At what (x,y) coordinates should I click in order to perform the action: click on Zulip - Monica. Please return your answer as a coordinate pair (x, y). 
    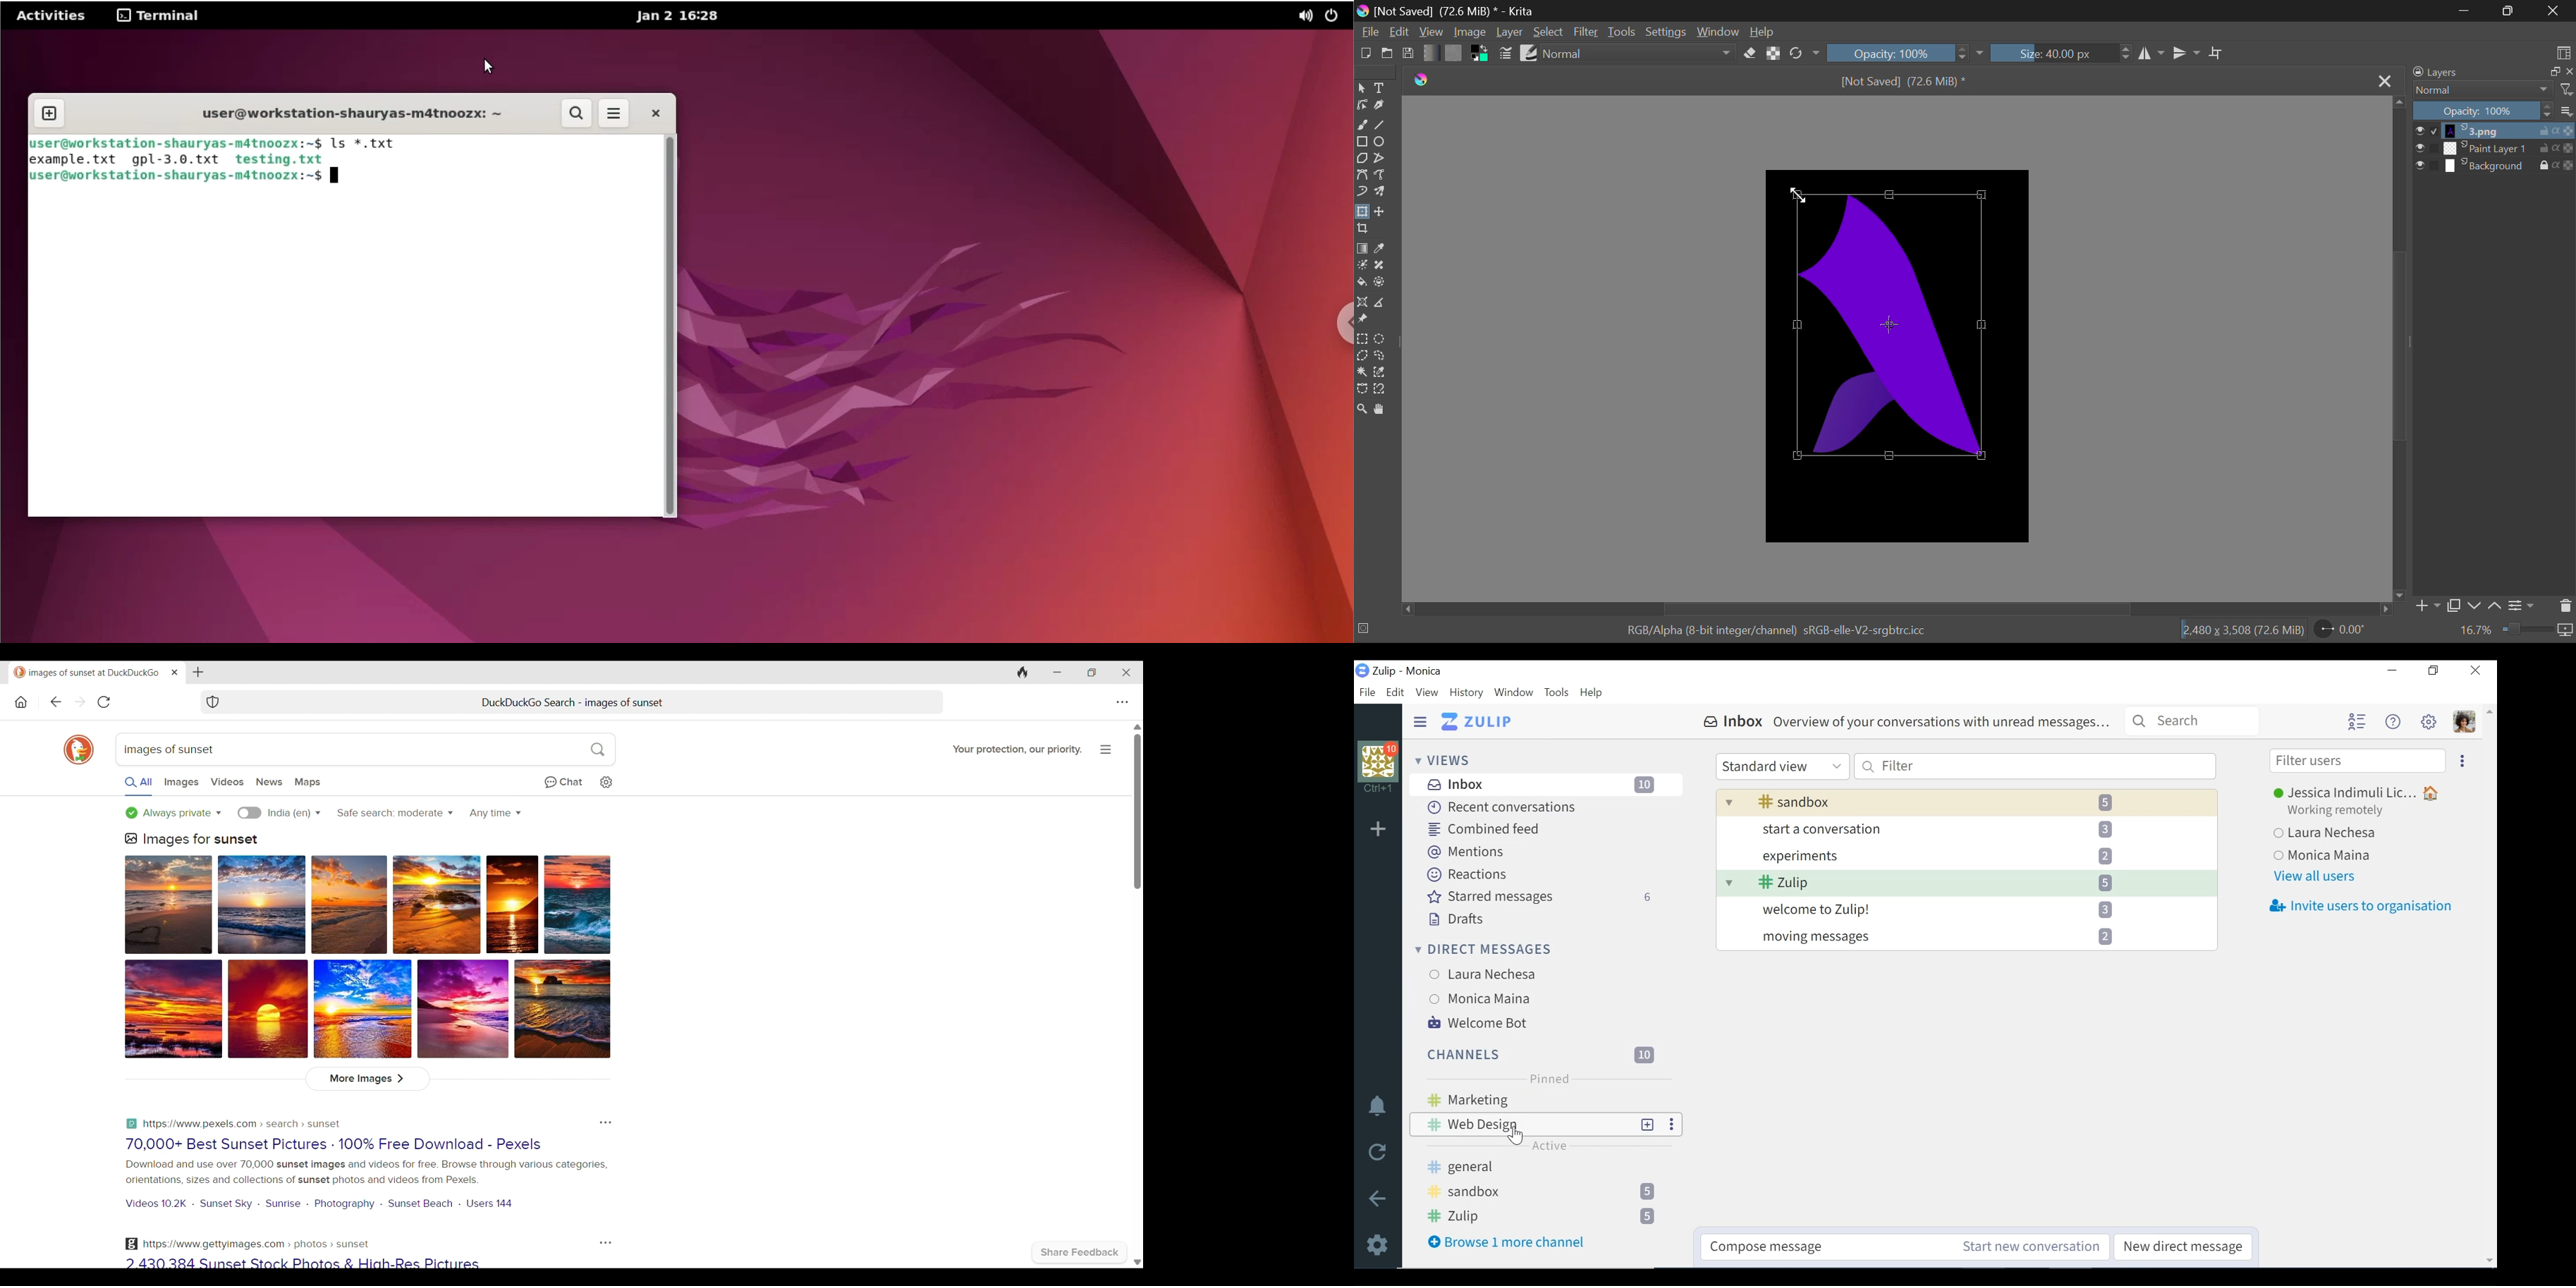
    Looking at the image, I should click on (1408, 670).